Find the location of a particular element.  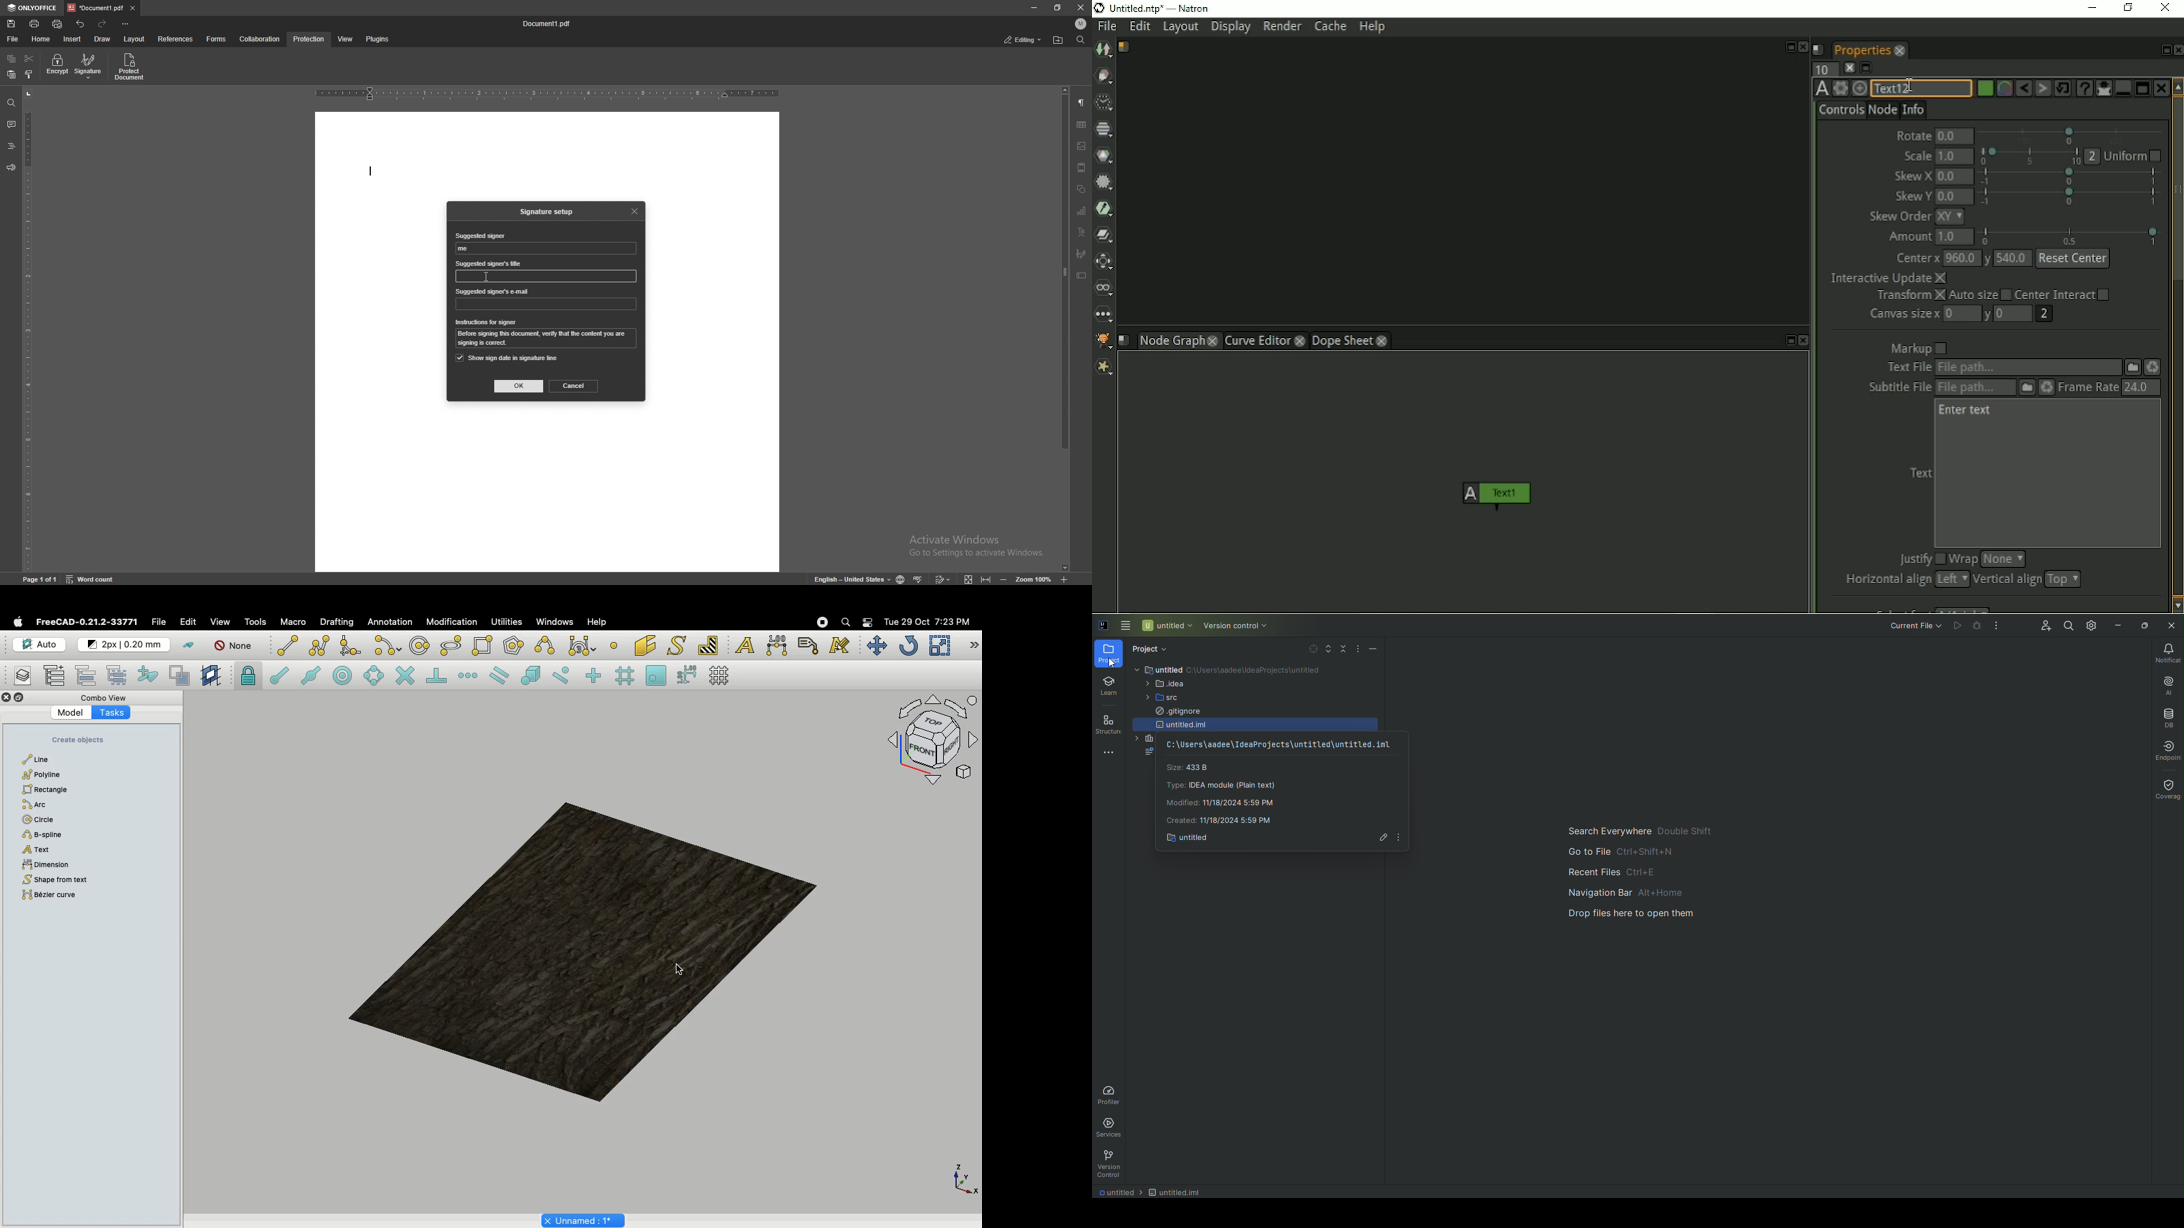

Toggle grid is located at coordinates (724, 675).